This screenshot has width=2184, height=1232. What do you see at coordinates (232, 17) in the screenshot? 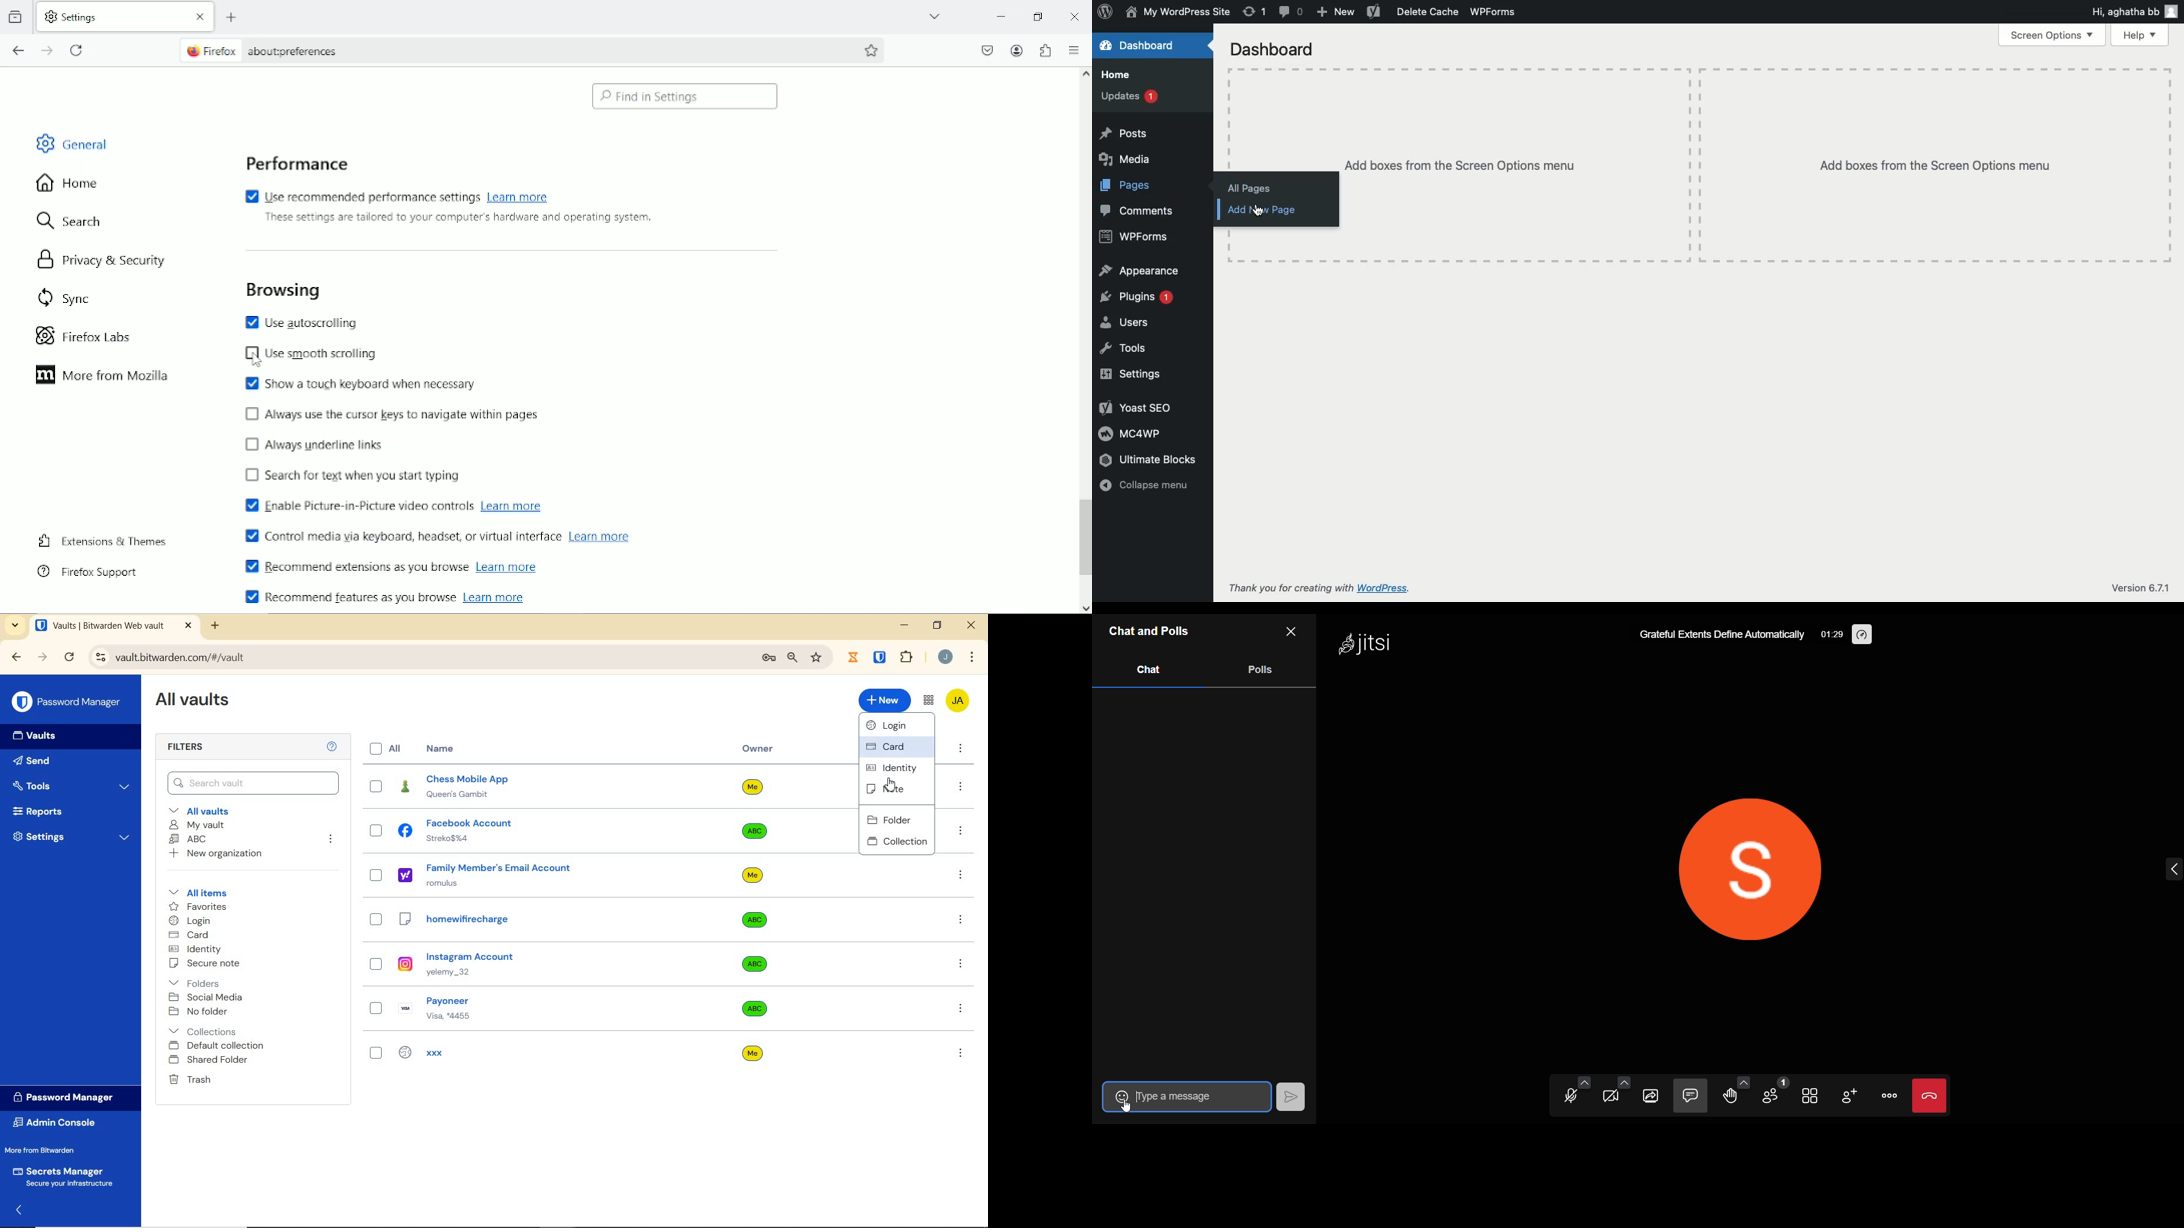
I see `New tab` at bounding box center [232, 17].